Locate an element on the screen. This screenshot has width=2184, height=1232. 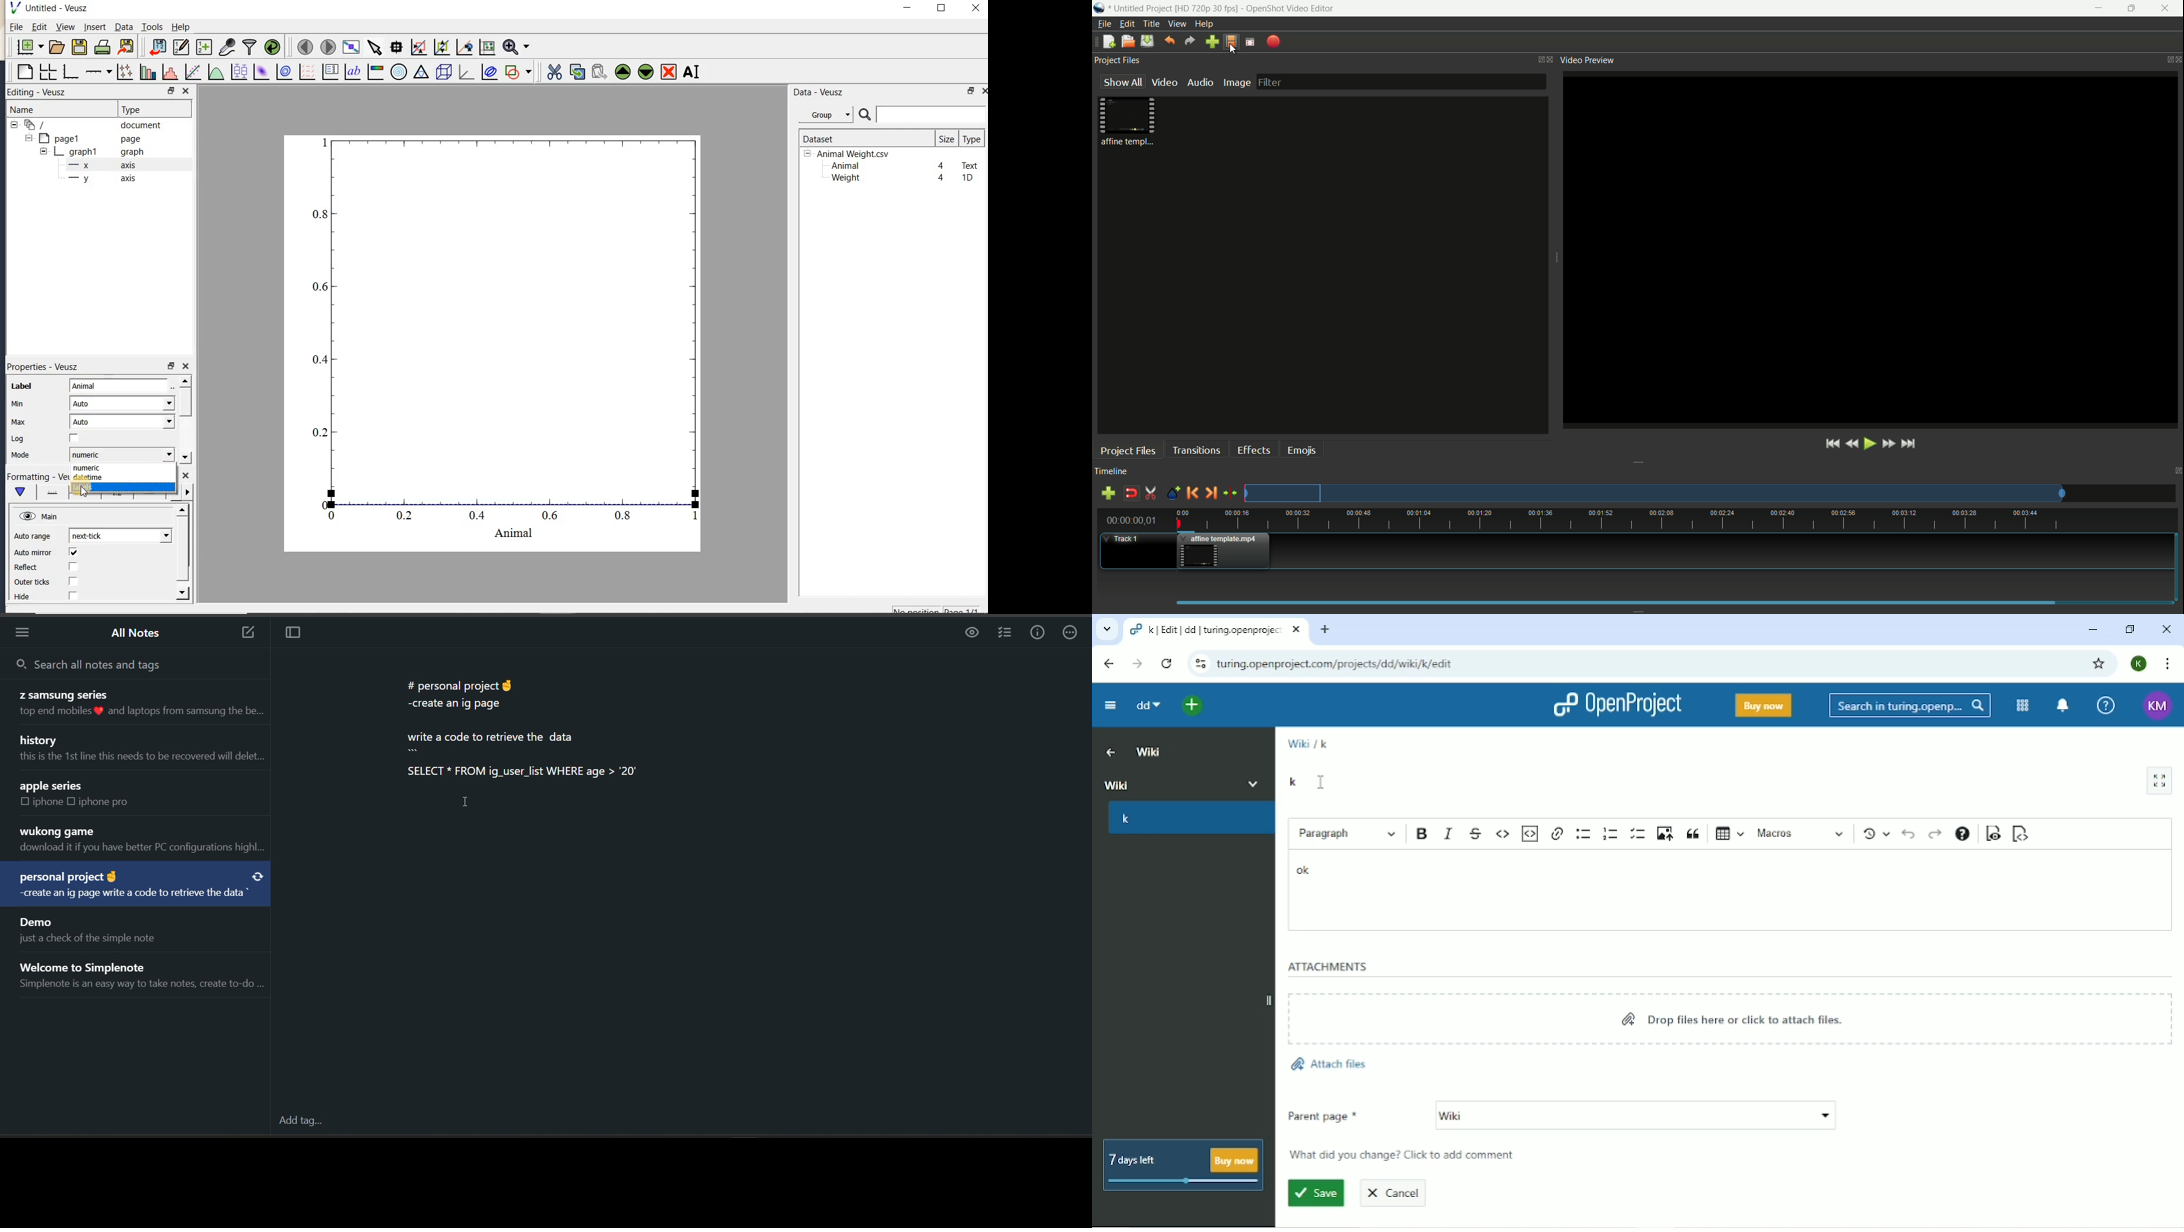
Cursor is located at coordinates (1323, 782).